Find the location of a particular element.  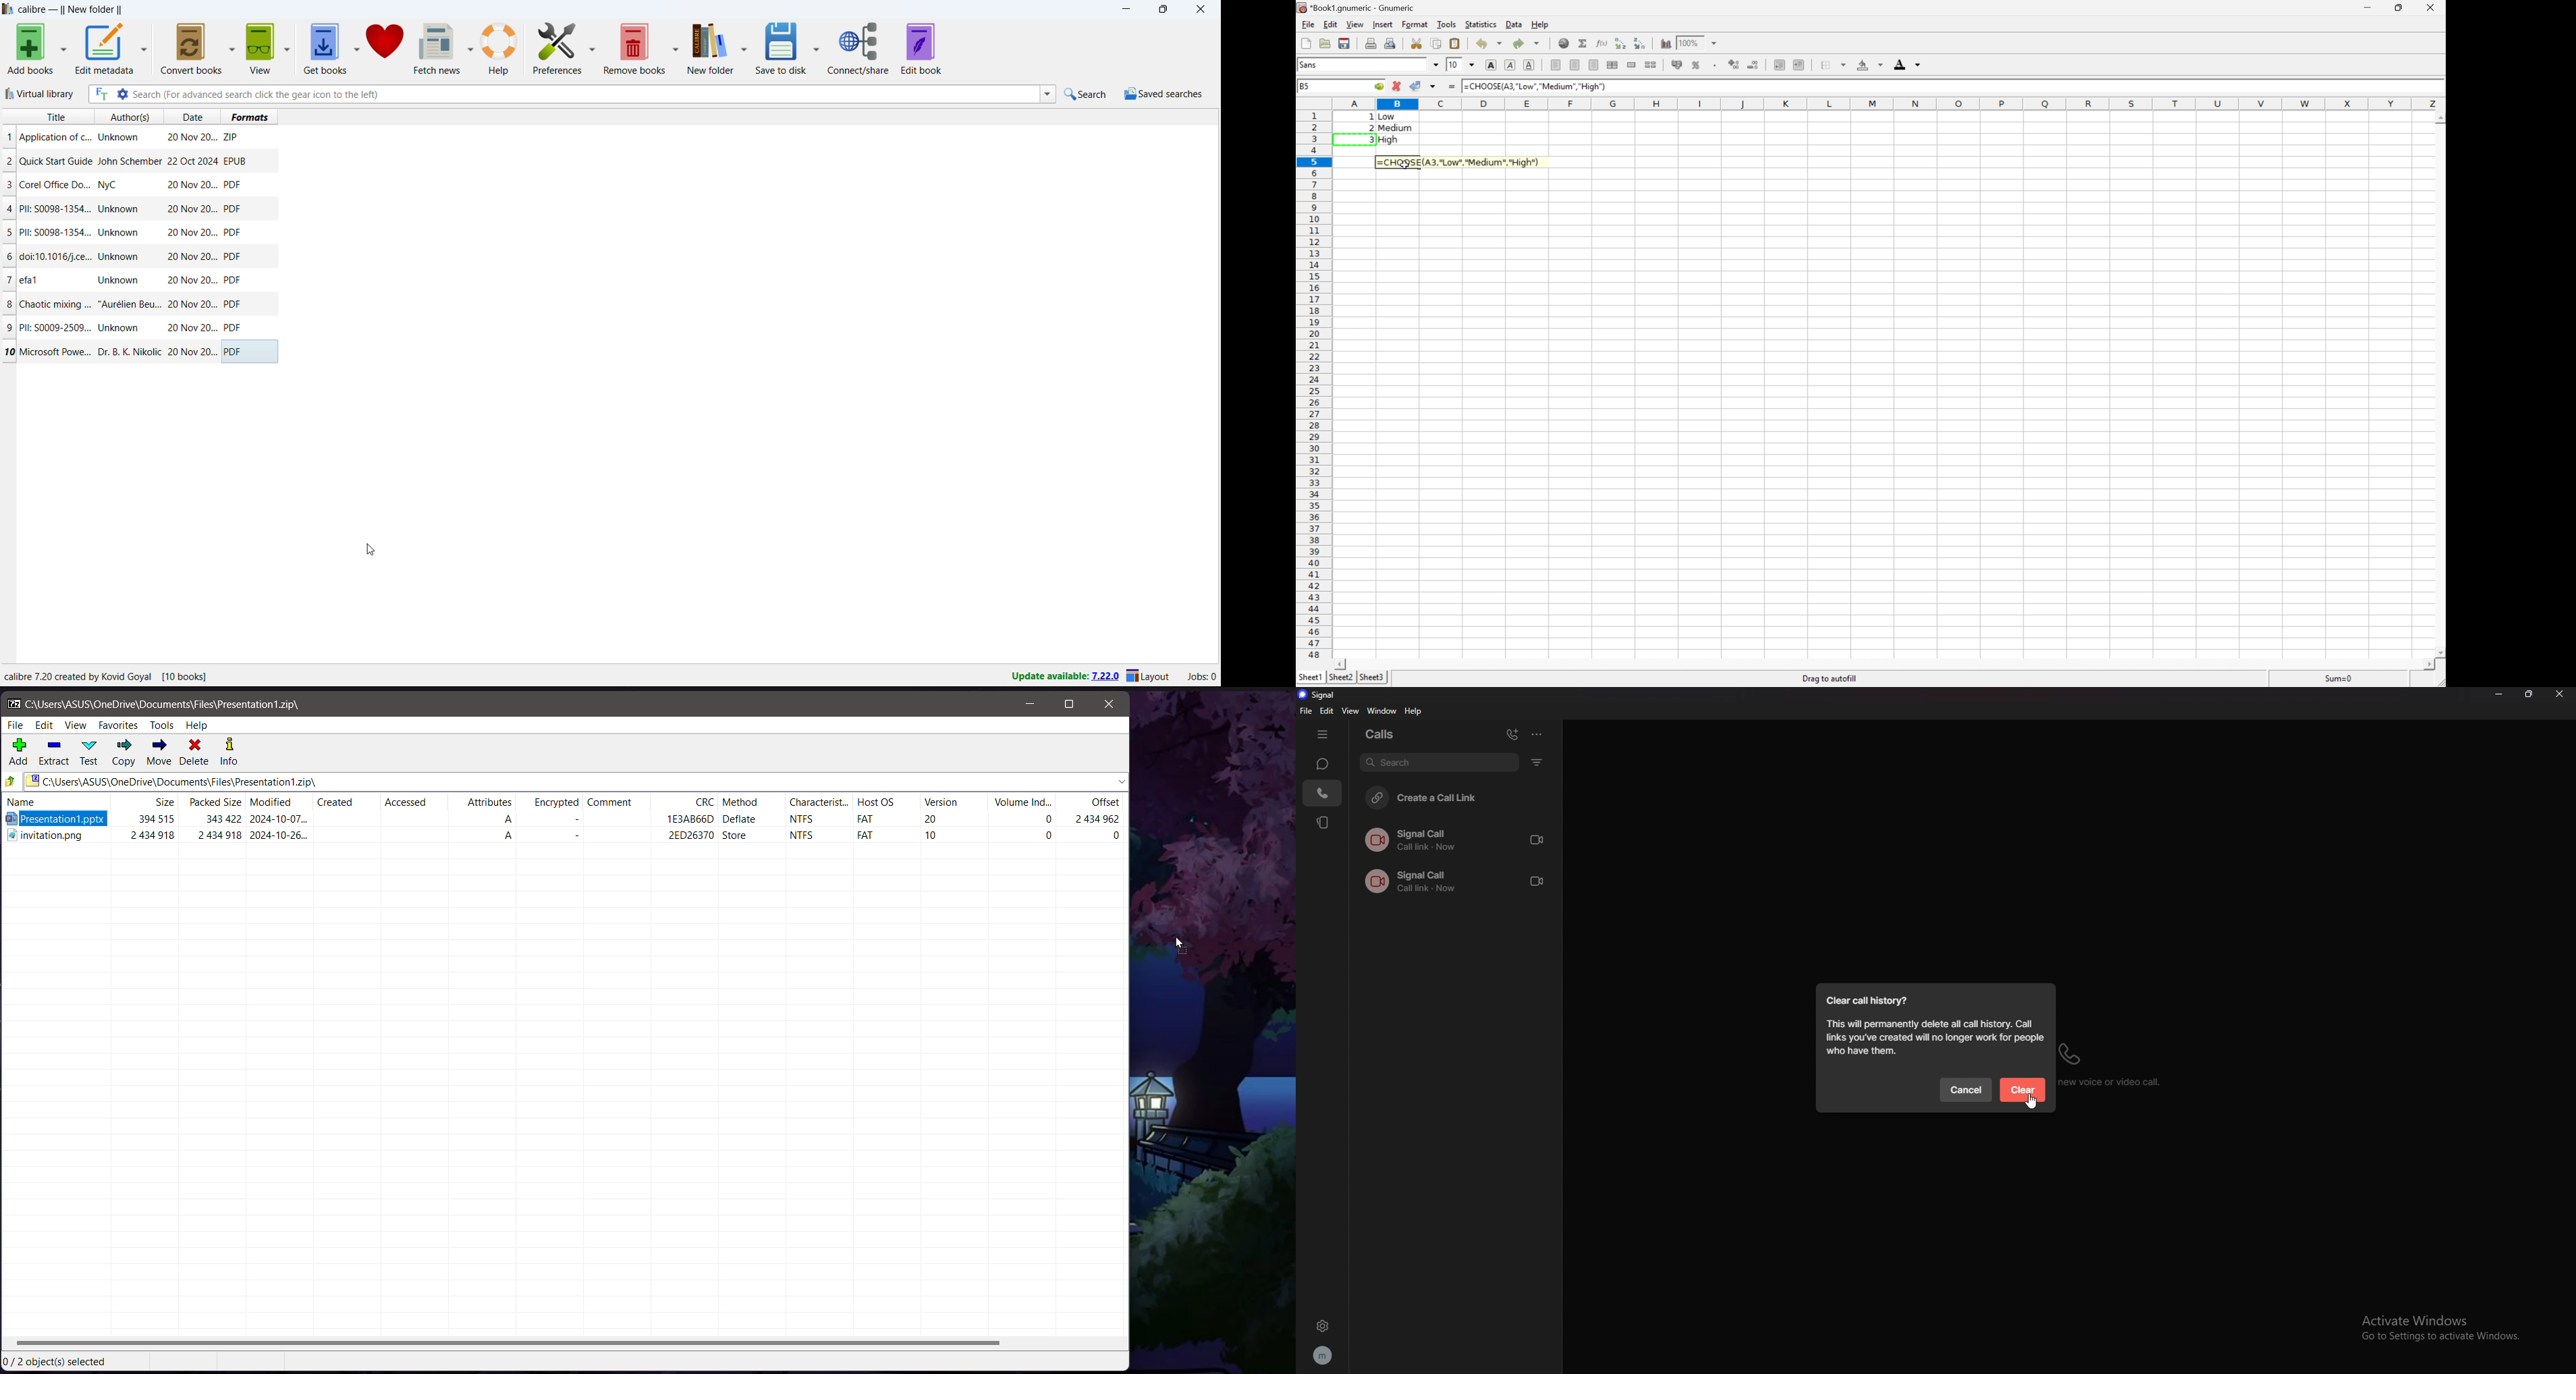

Underline is located at coordinates (1530, 64).